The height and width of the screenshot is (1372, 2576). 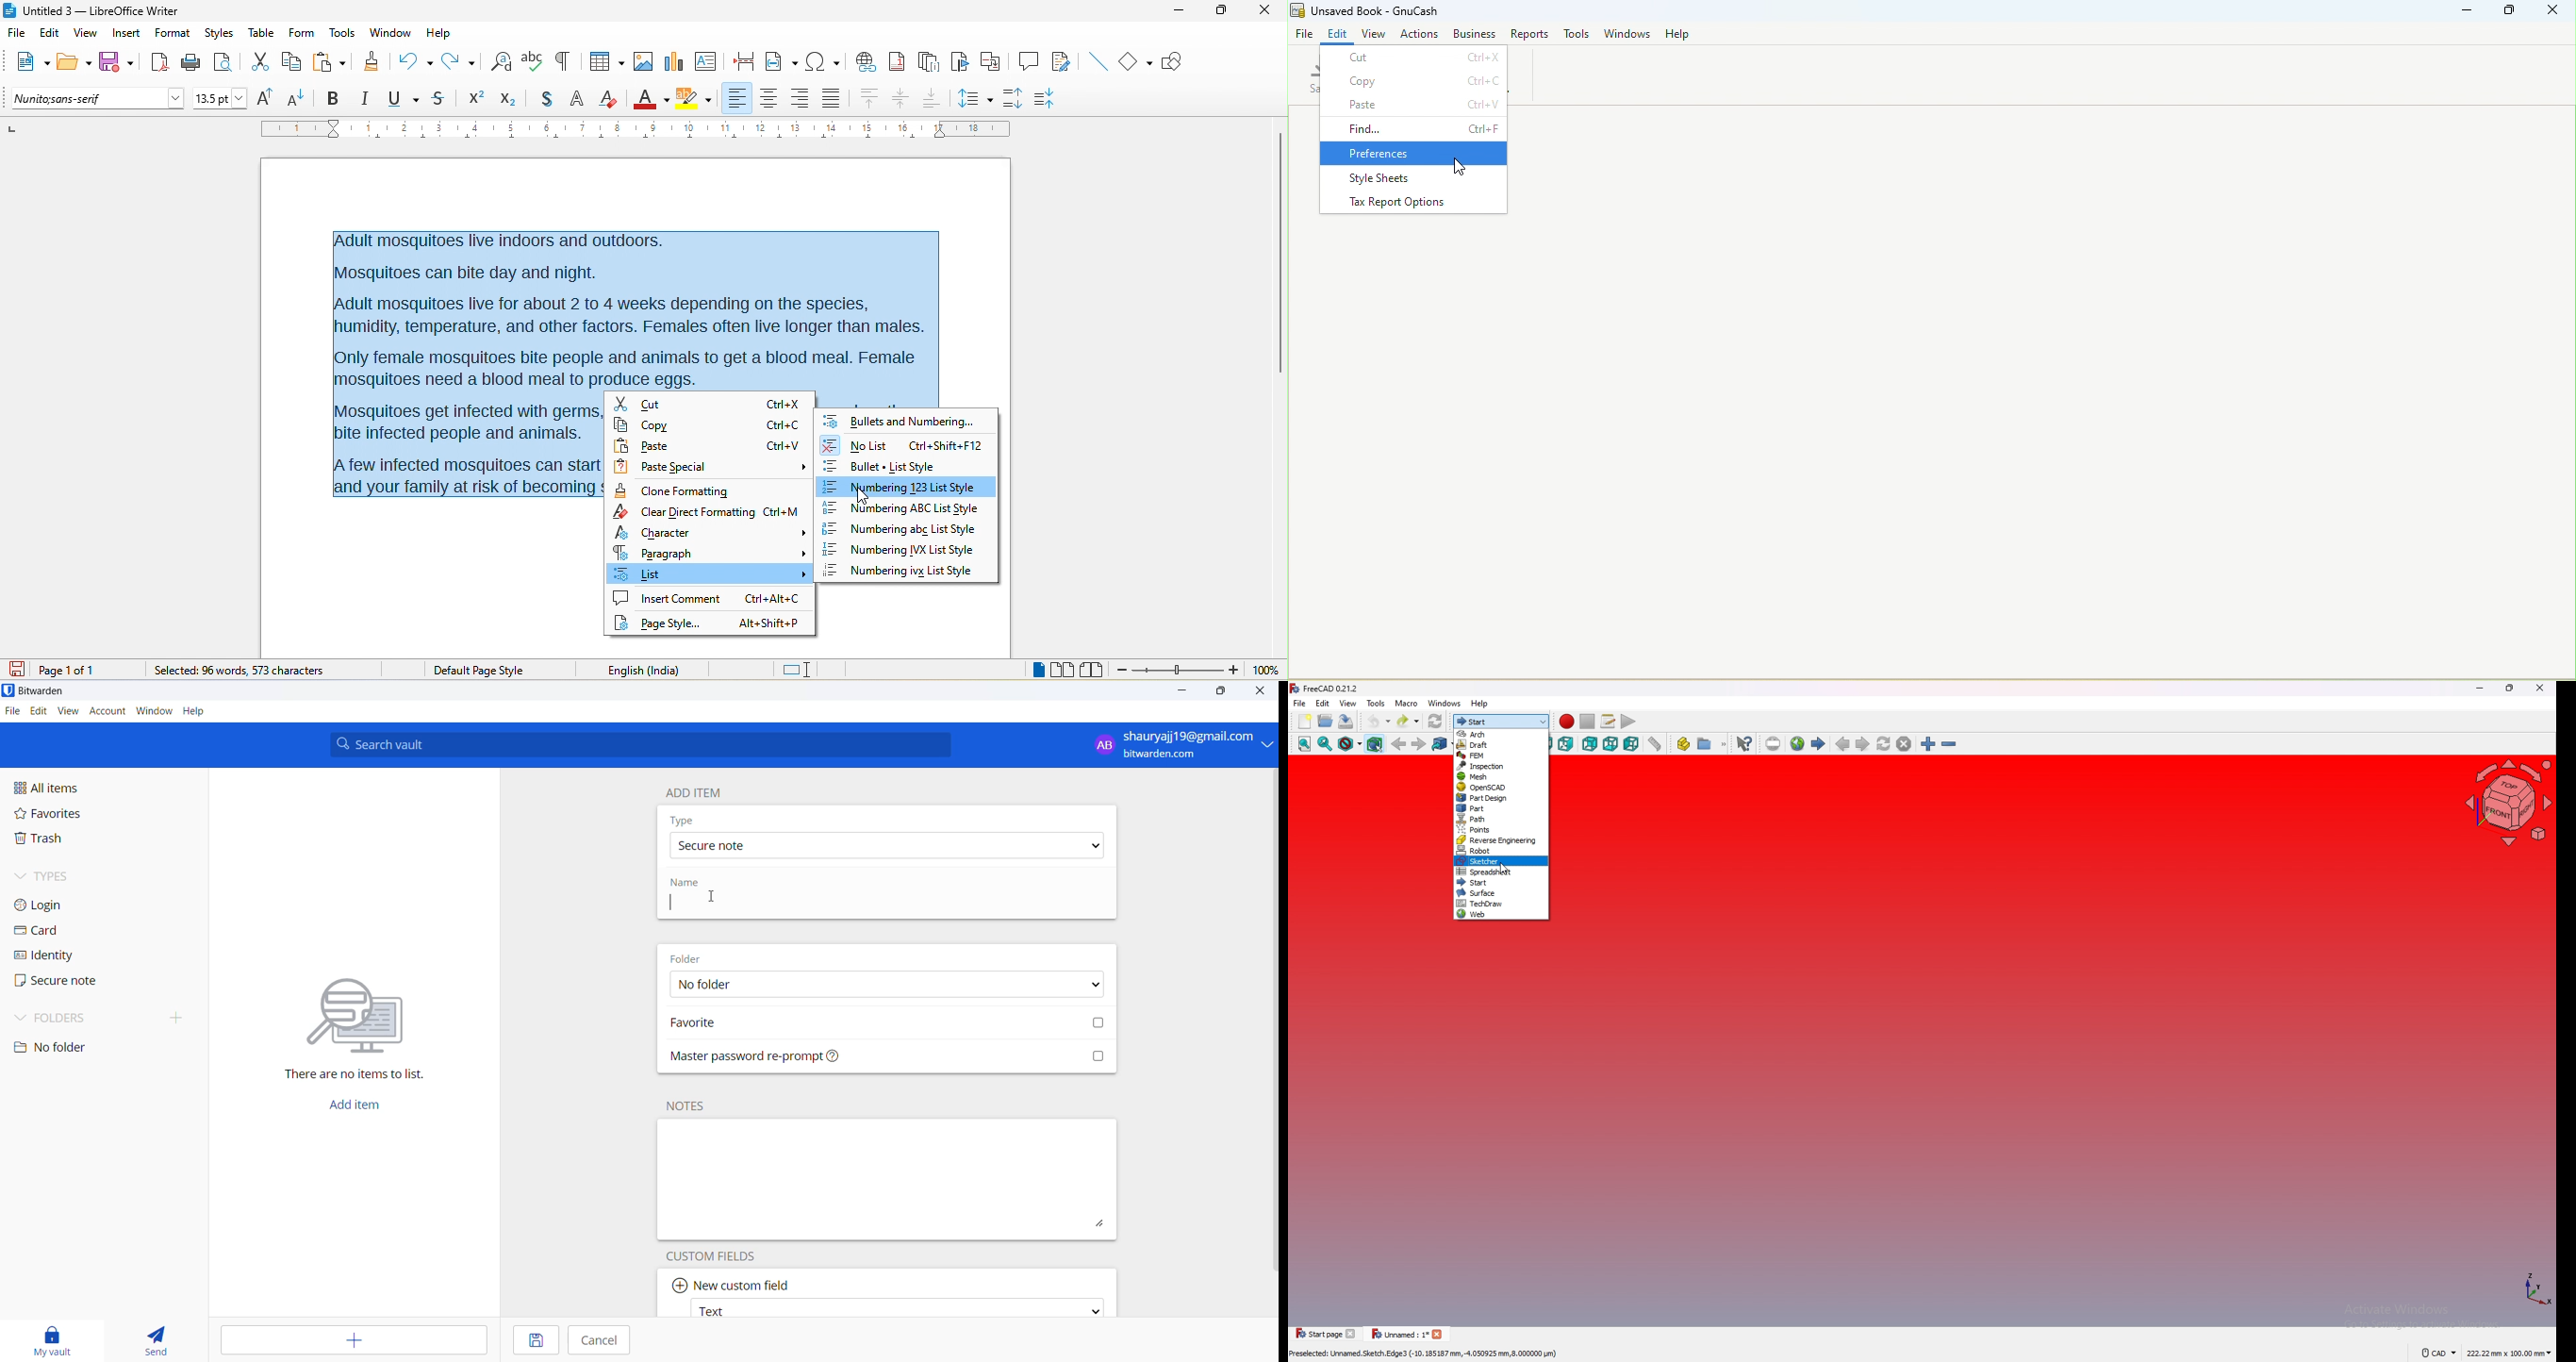 What do you see at coordinates (22, 671) in the screenshot?
I see `click to save the document` at bounding box center [22, 671].